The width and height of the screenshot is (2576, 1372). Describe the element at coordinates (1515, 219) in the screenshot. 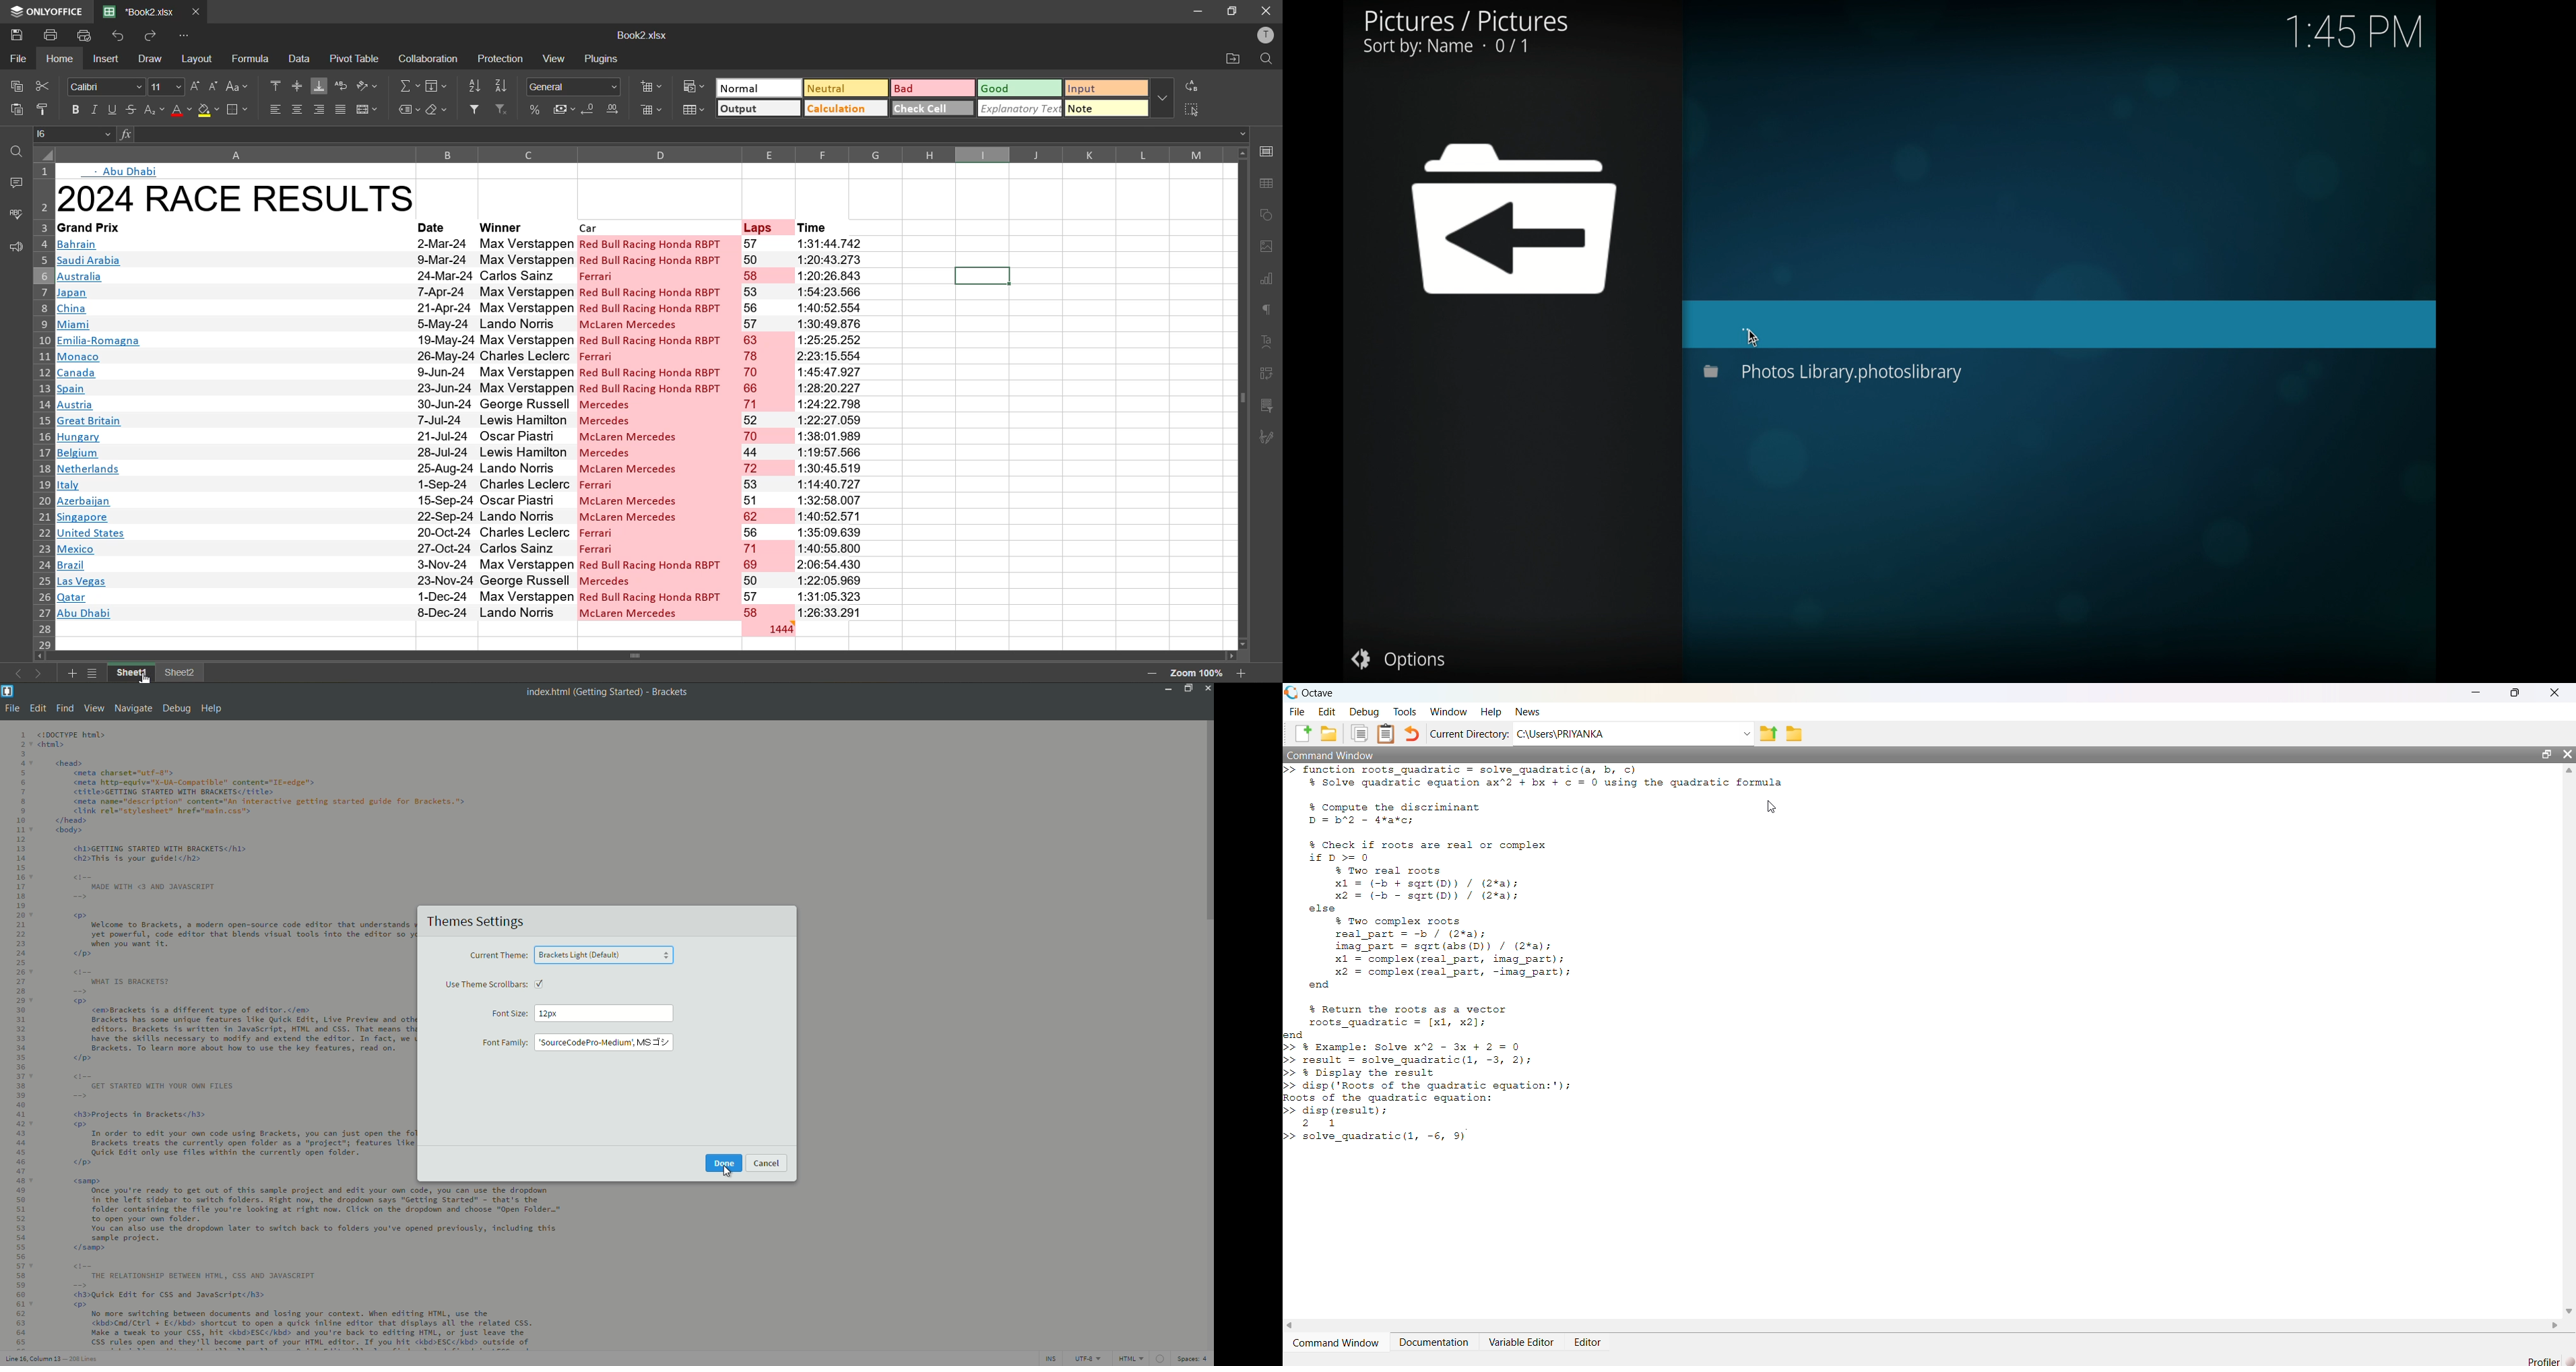

I see `folder icon` at that location.